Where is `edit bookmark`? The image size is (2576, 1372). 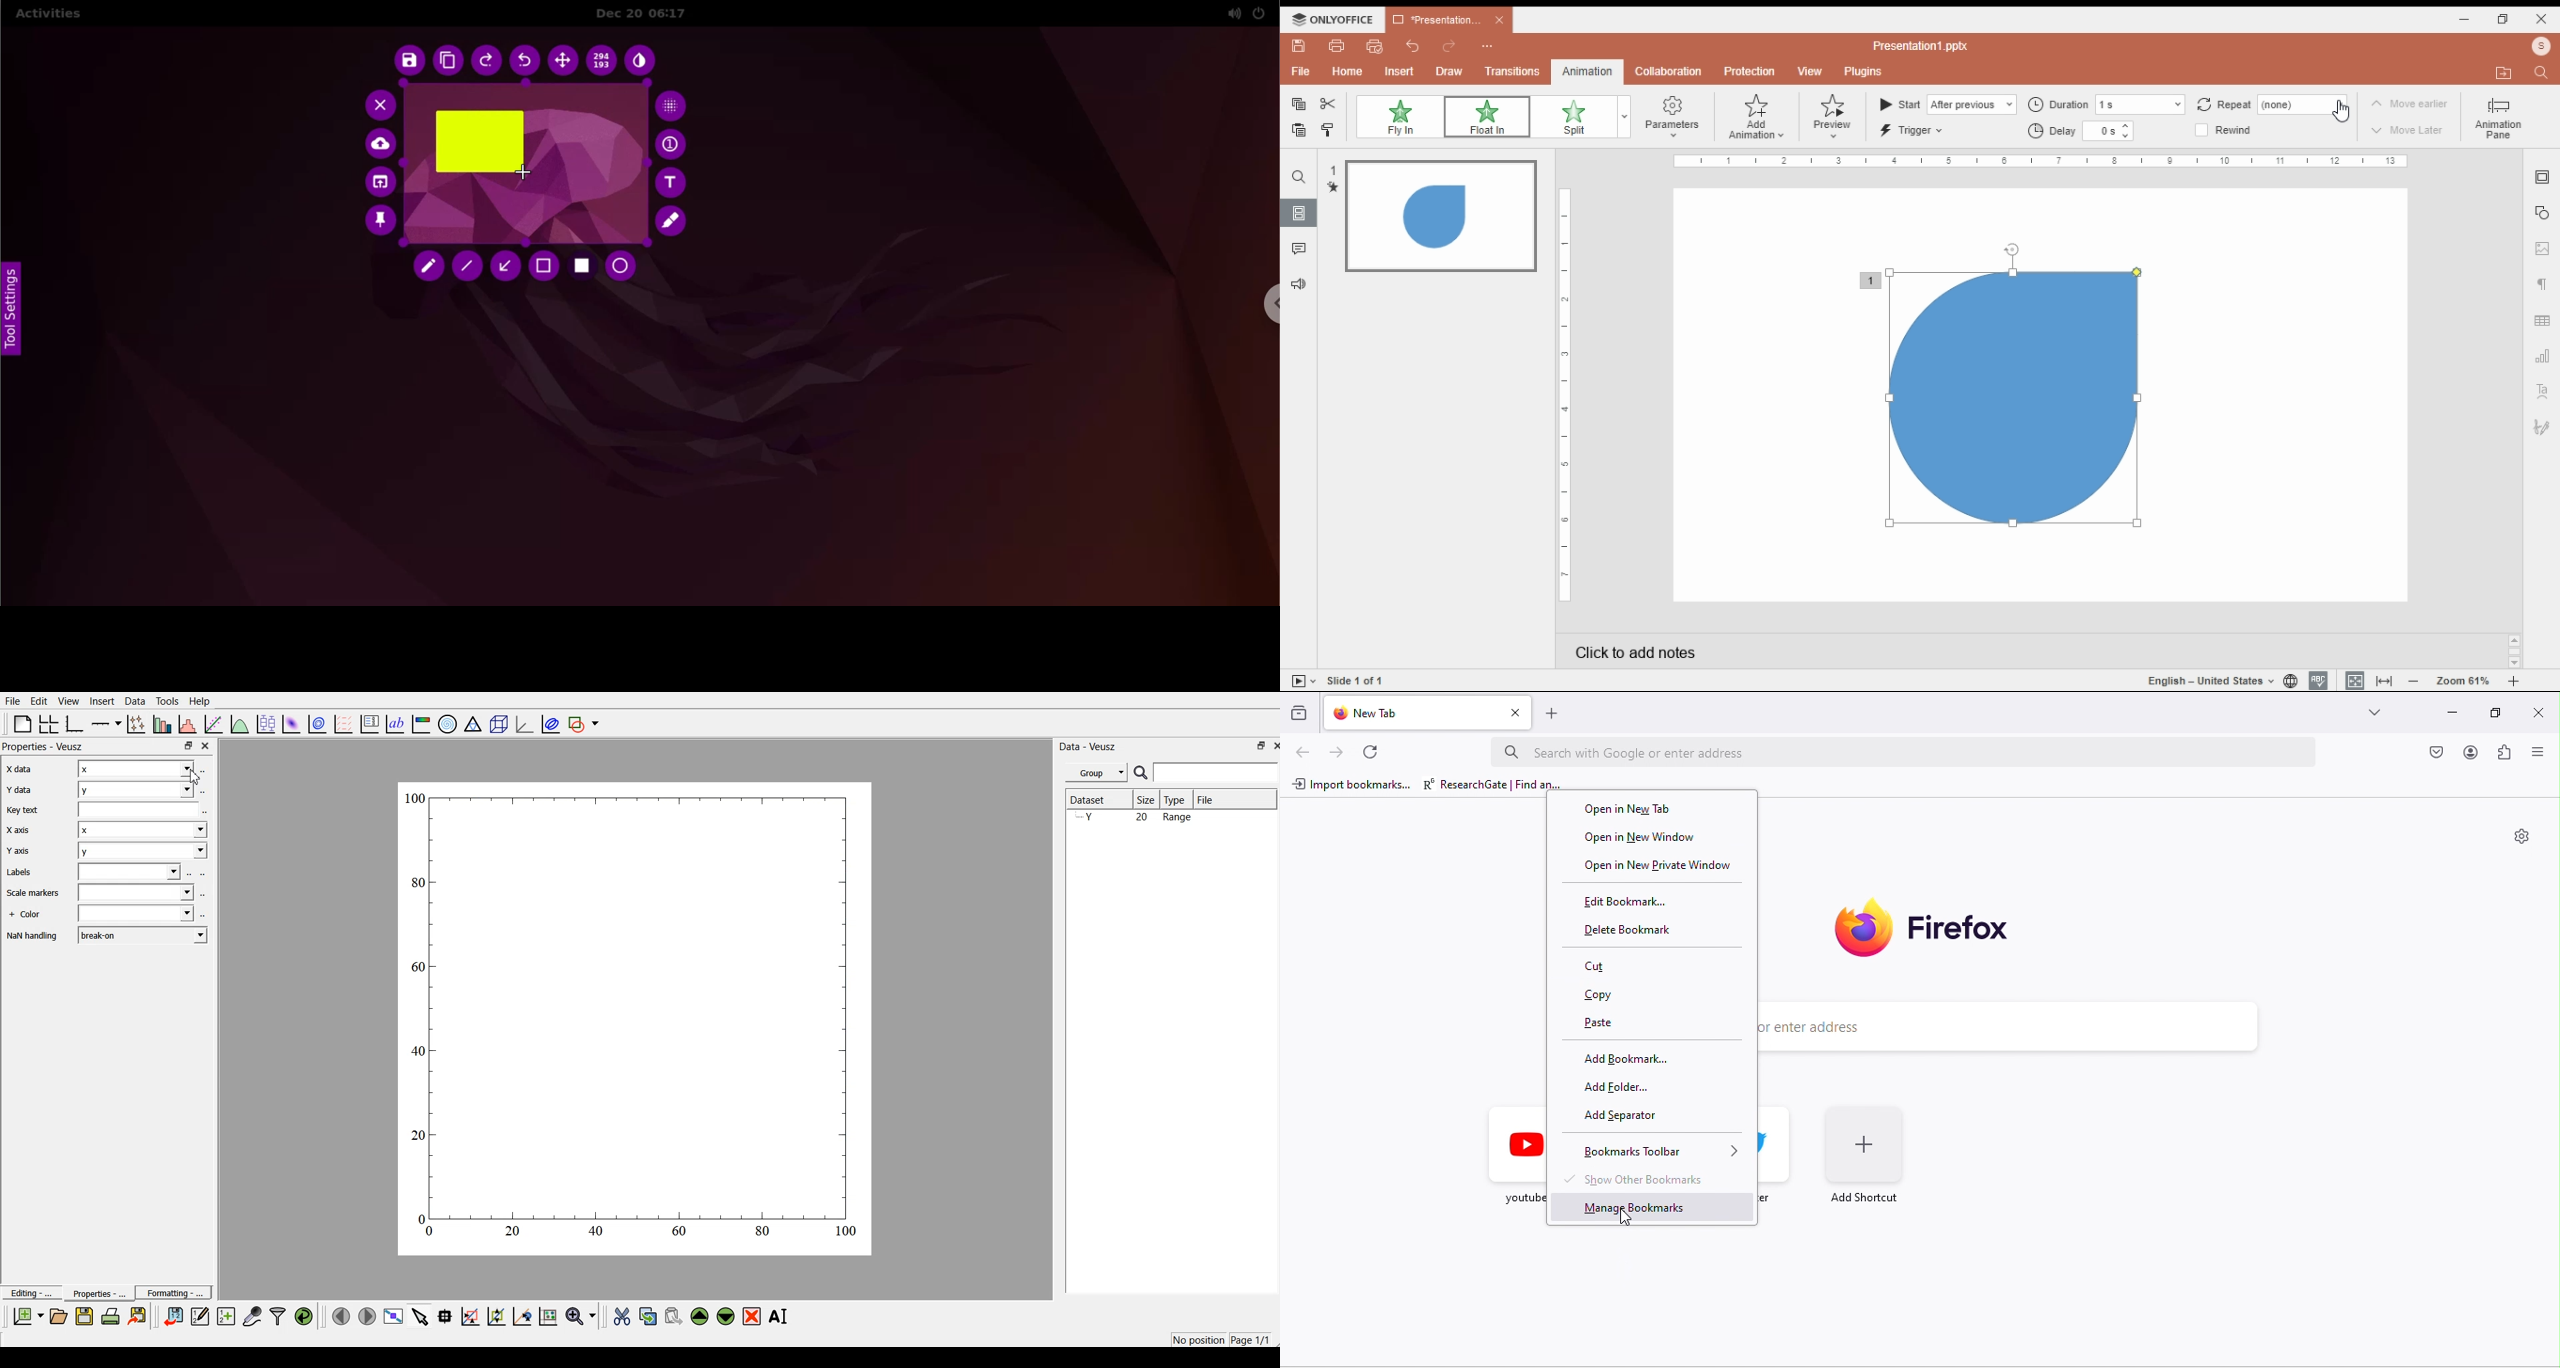 edit bookmark is located at coordinates (1636, 899).